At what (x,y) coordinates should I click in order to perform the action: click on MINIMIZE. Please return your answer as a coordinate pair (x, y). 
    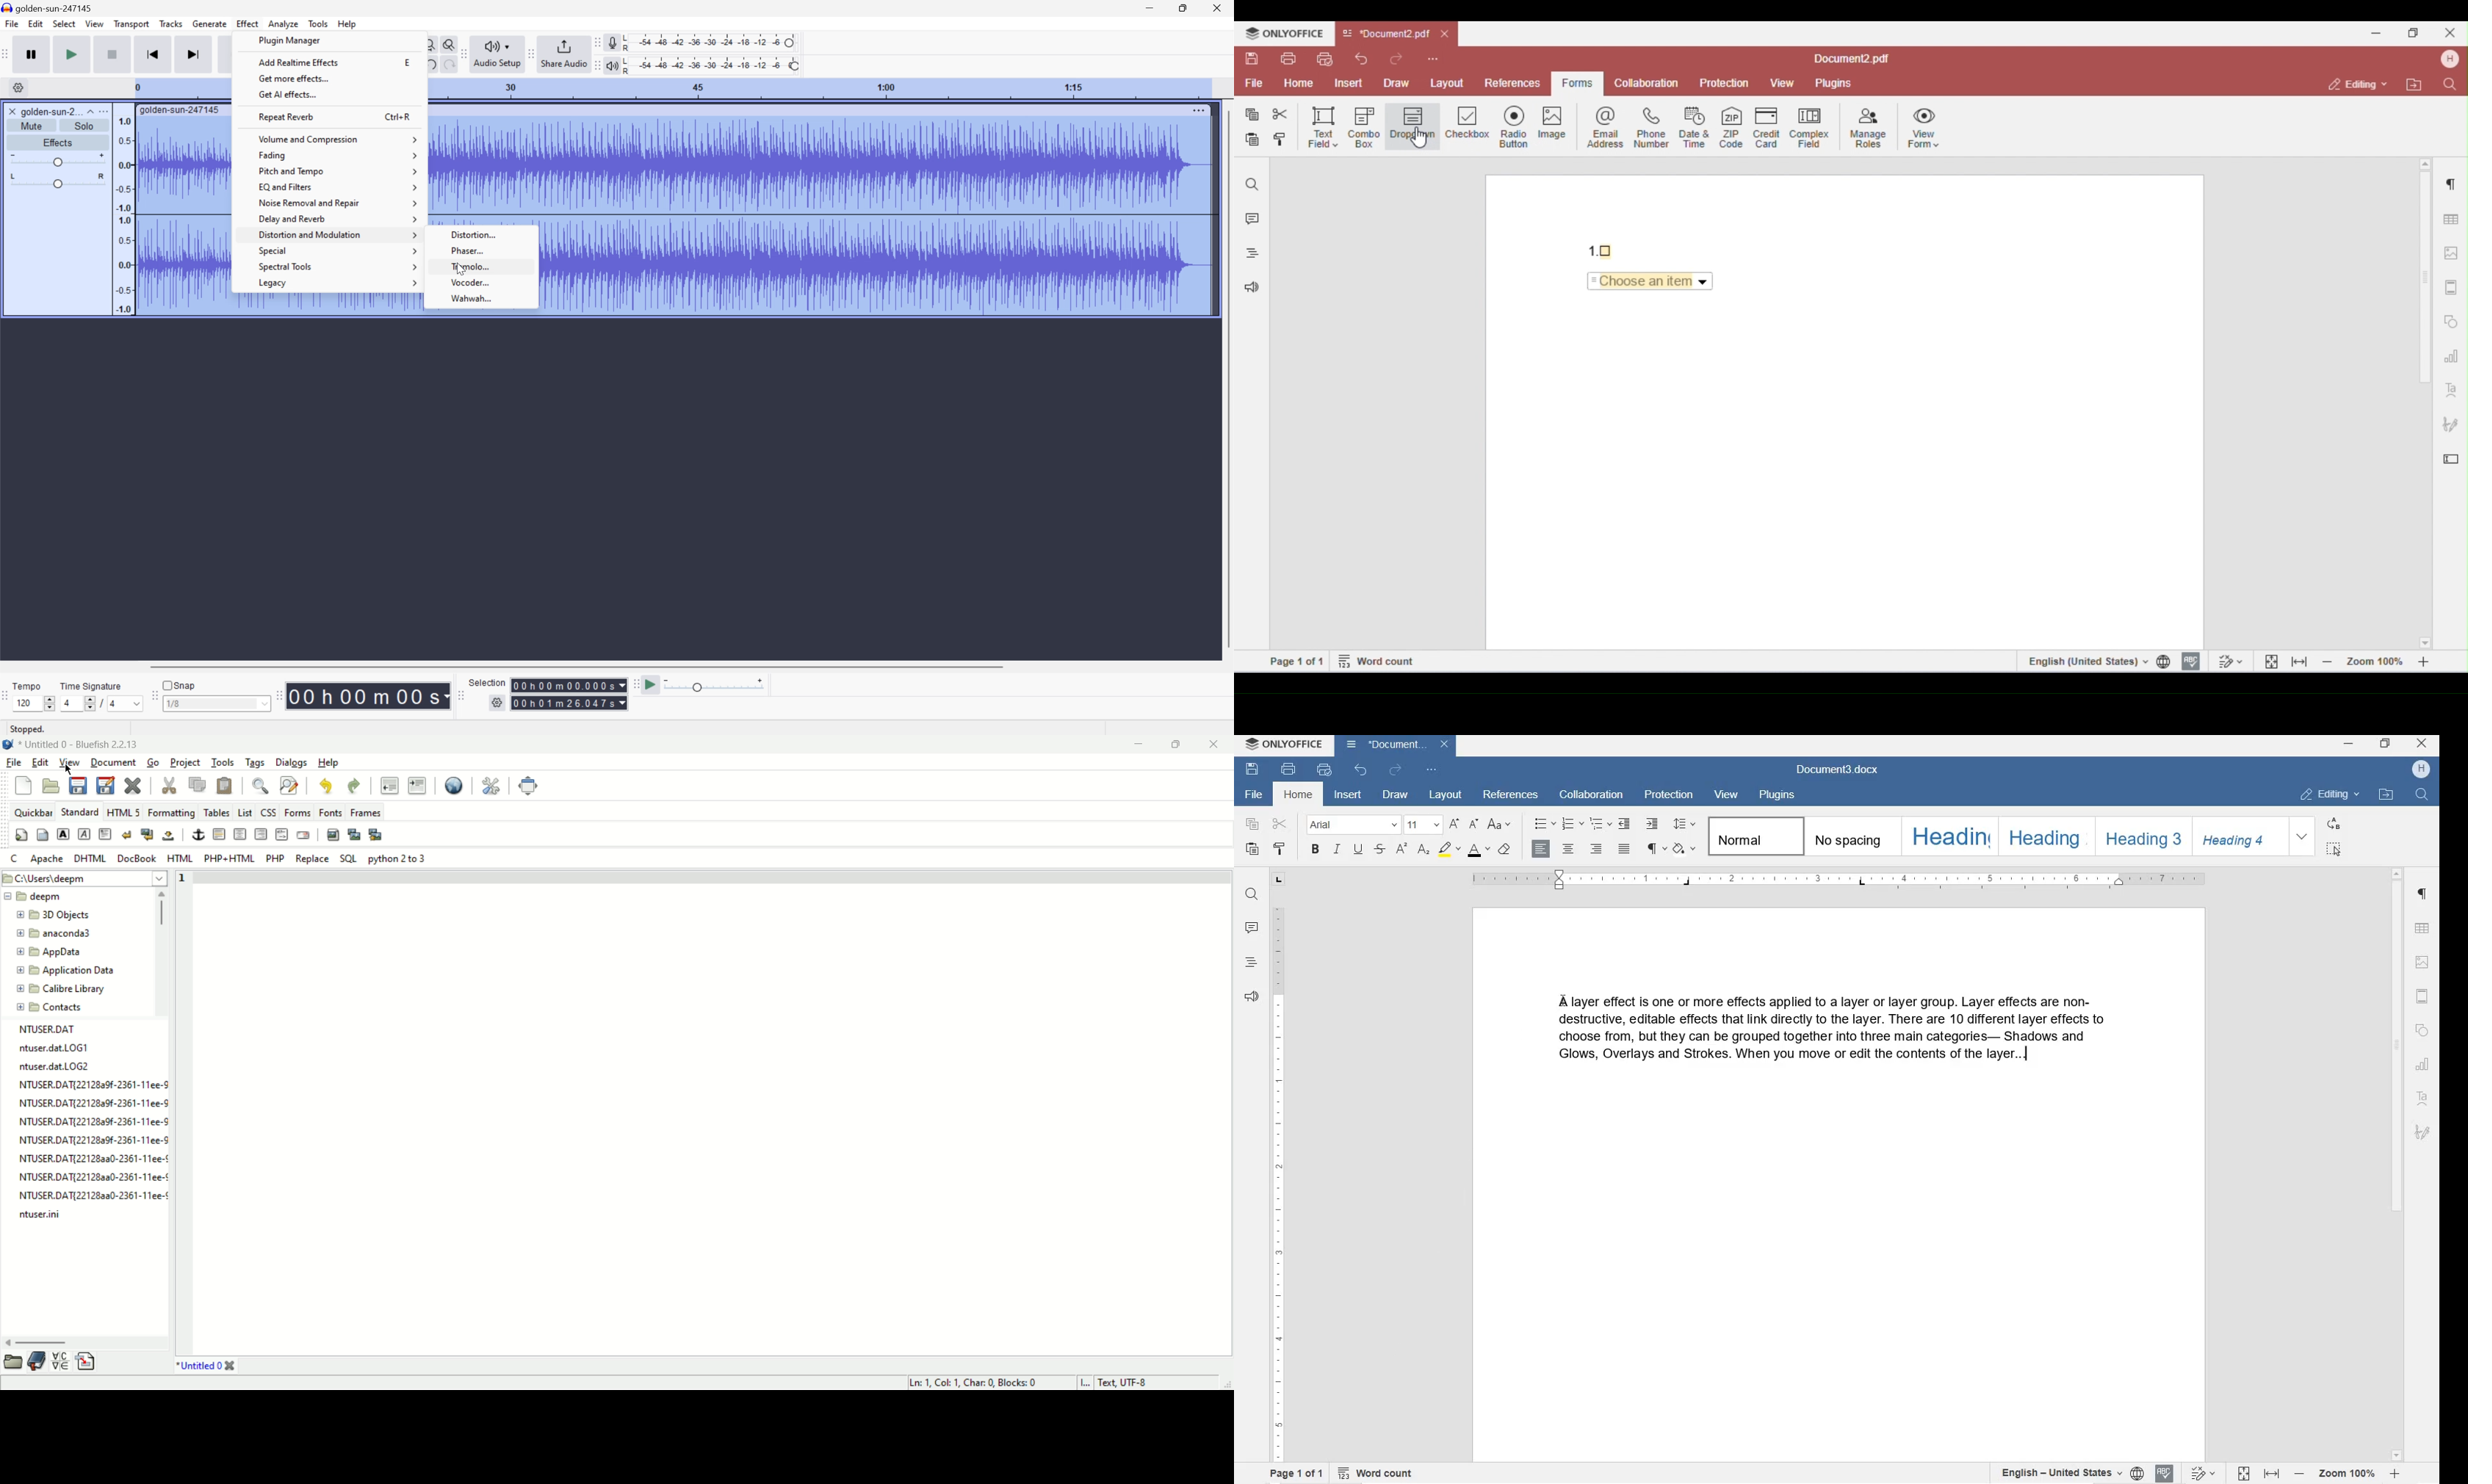
    Looking at the image, I should click on (2348, 744).